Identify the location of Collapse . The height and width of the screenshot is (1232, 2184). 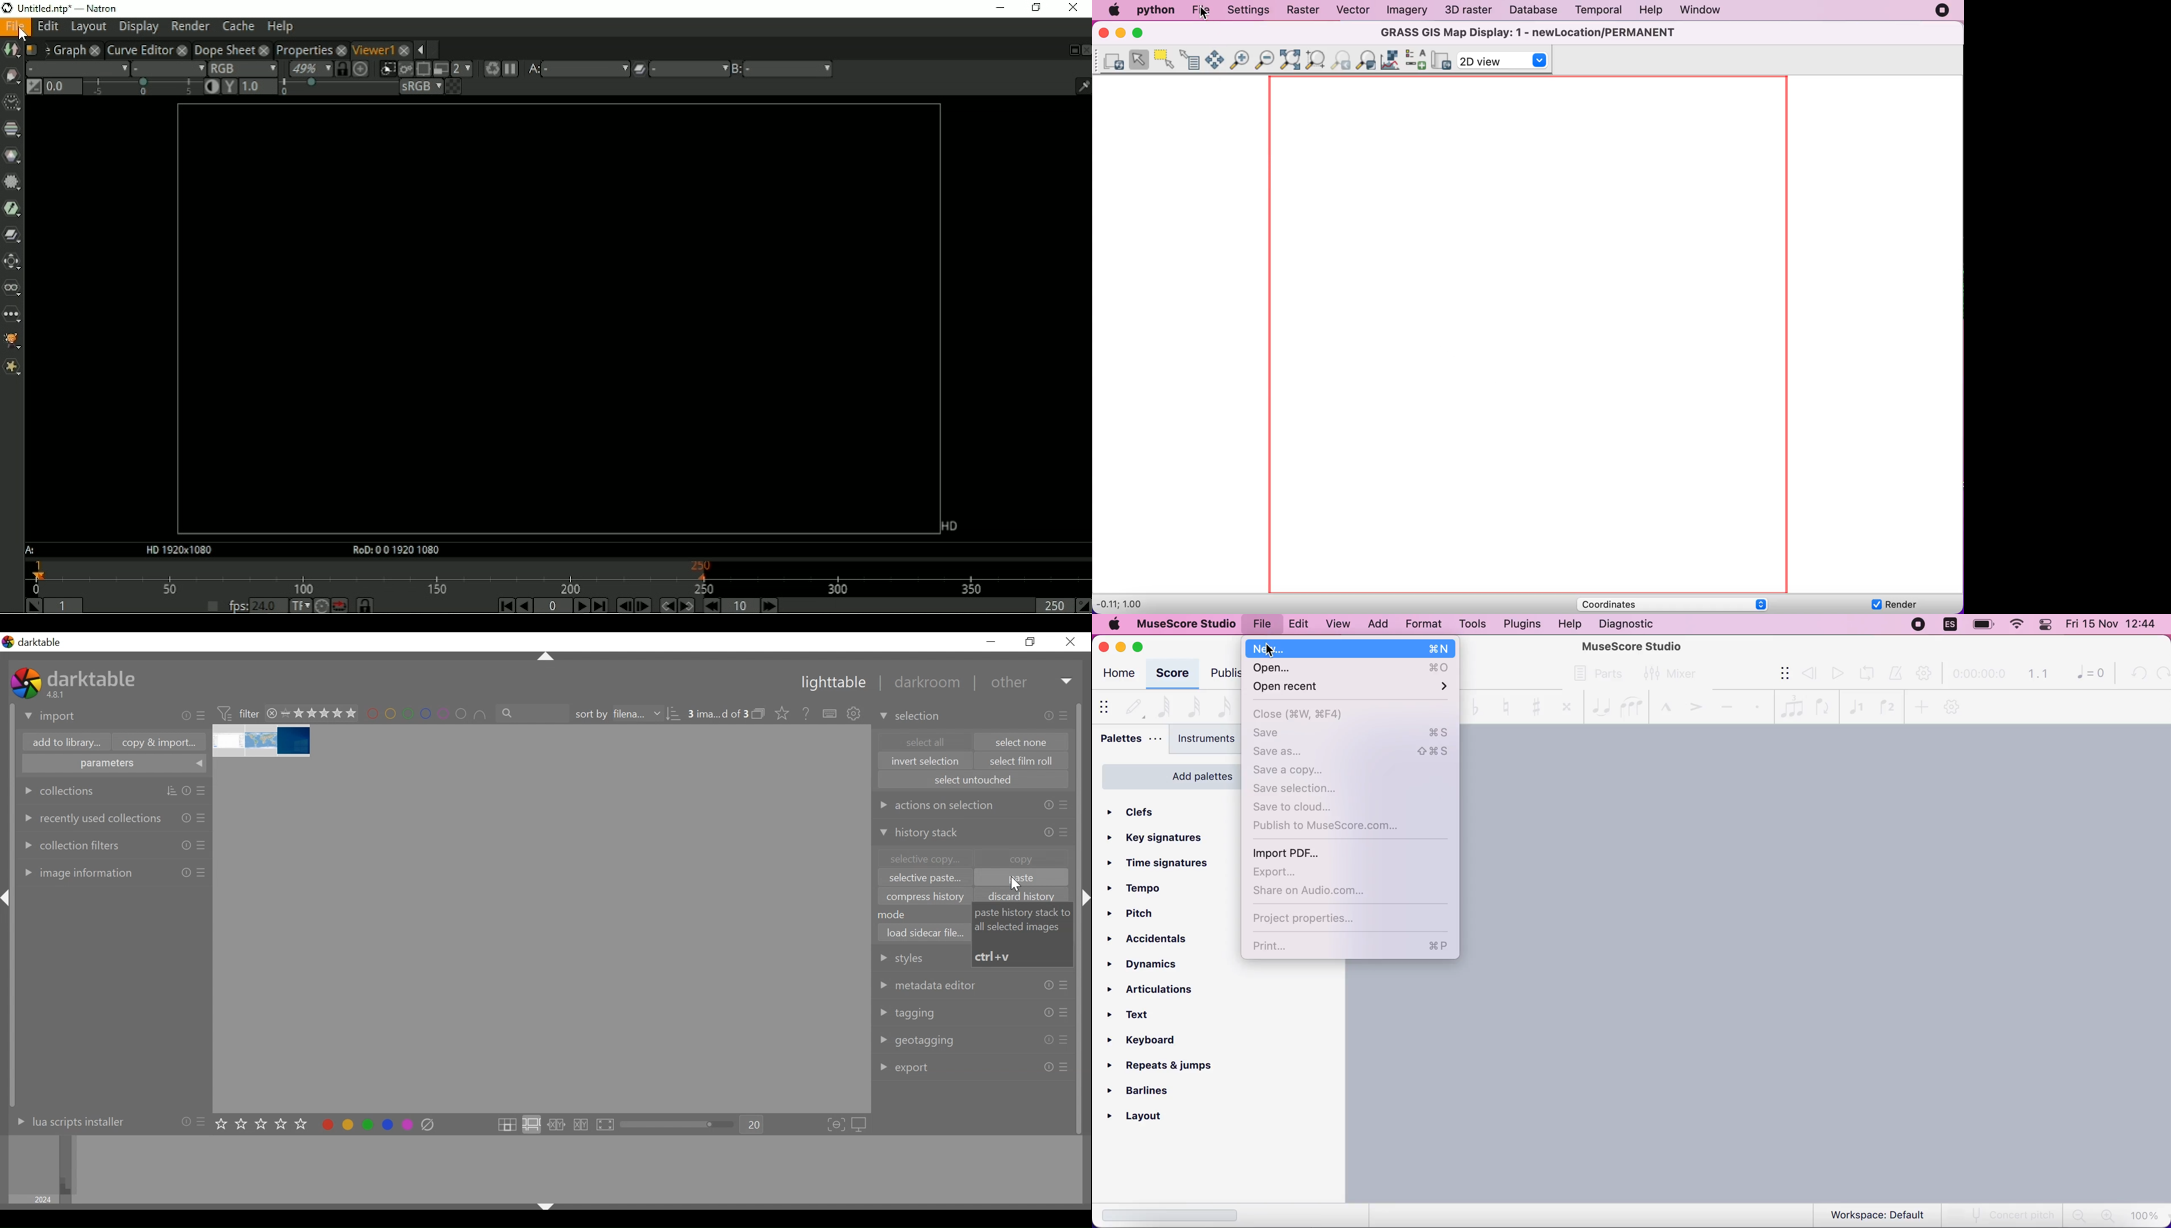
(8, 898).